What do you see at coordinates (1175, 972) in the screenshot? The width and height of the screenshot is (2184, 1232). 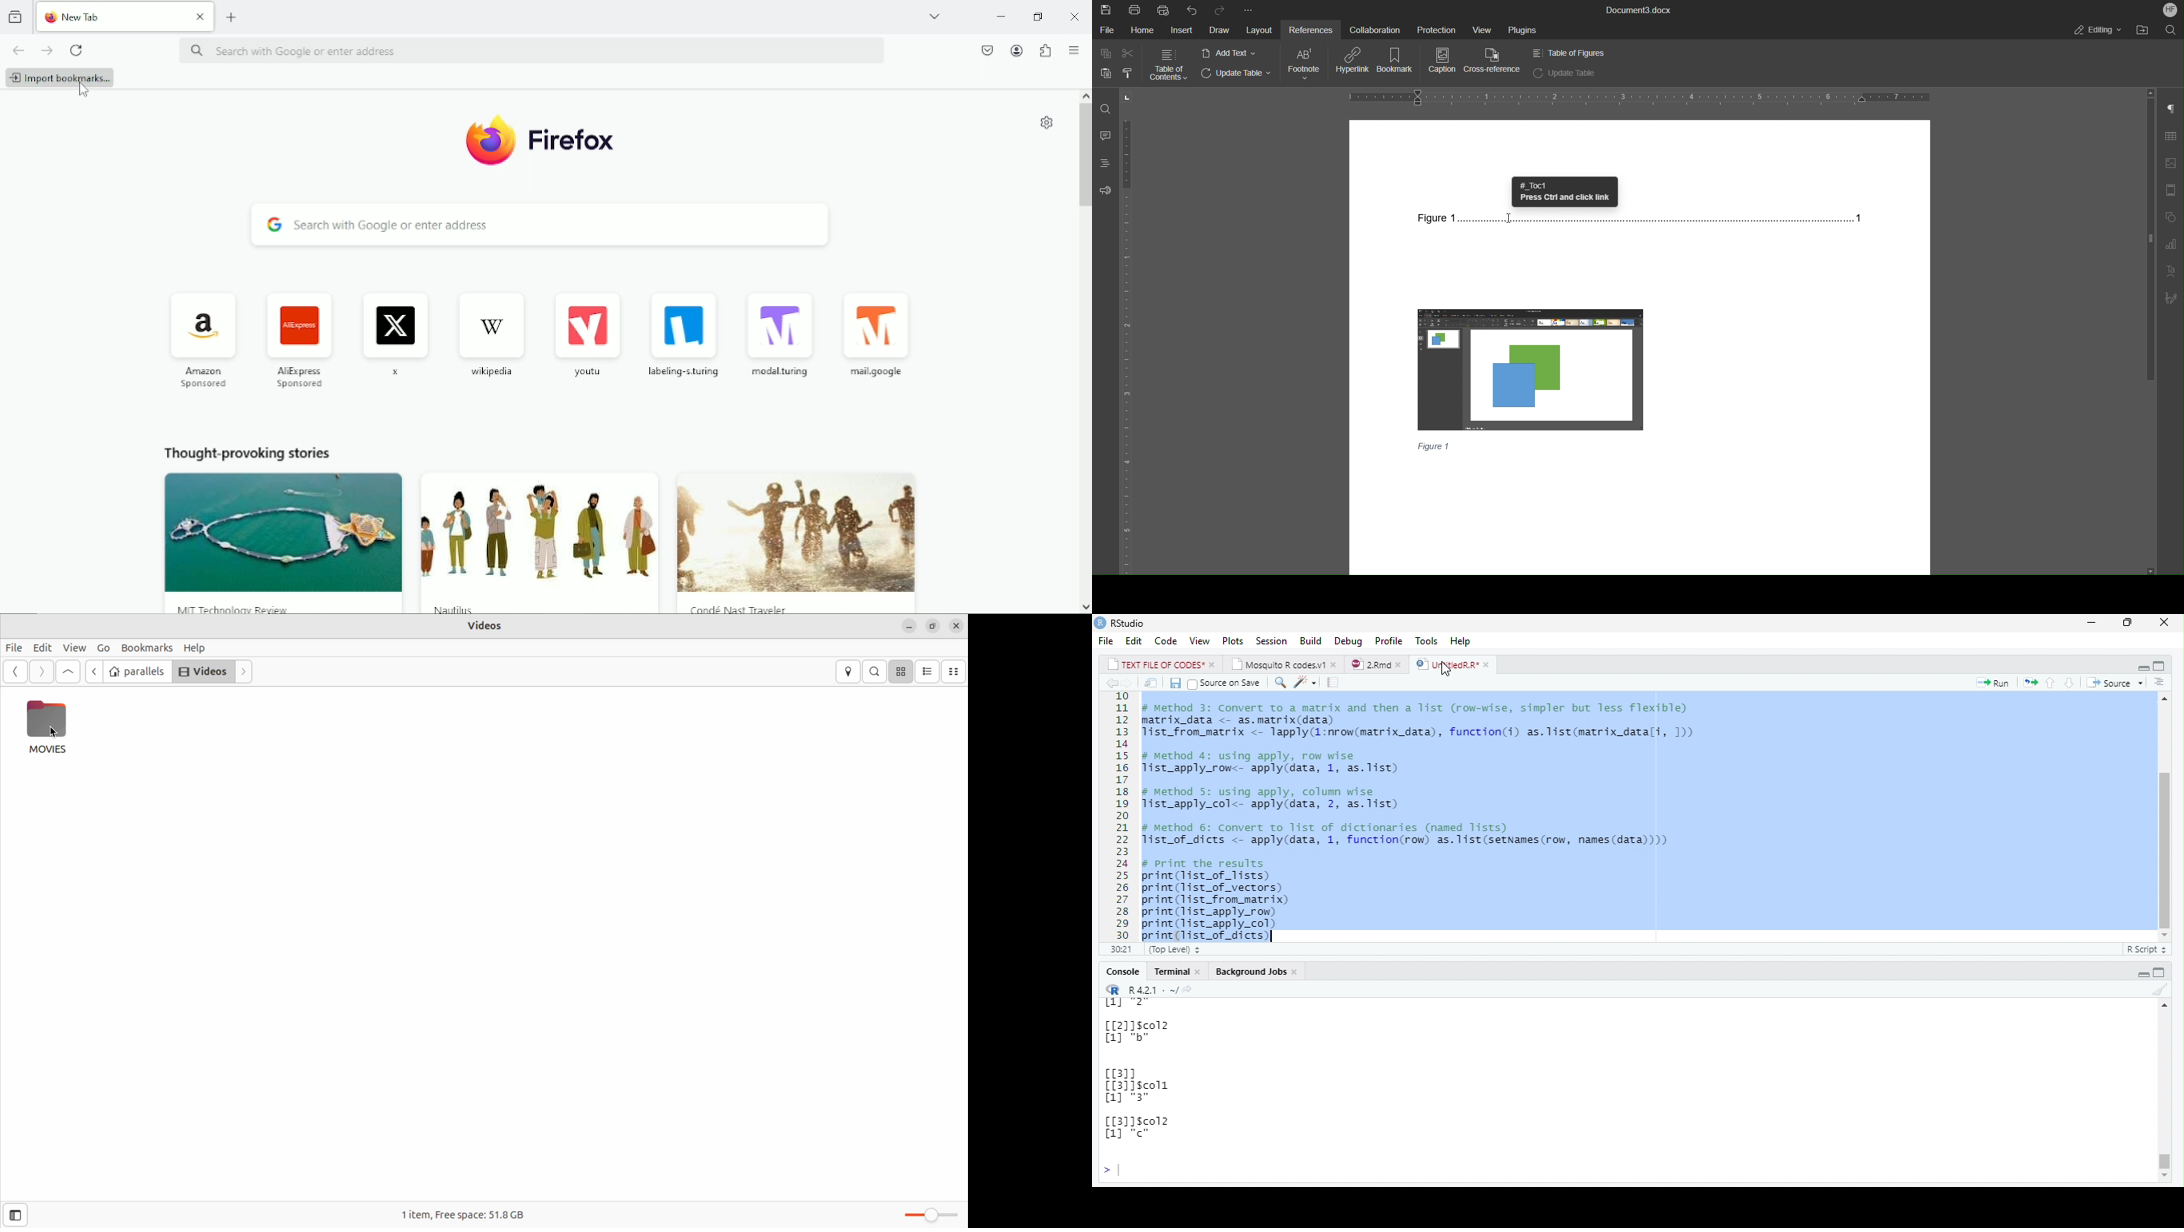 I see `Console` at bounding box center [1175, 972].